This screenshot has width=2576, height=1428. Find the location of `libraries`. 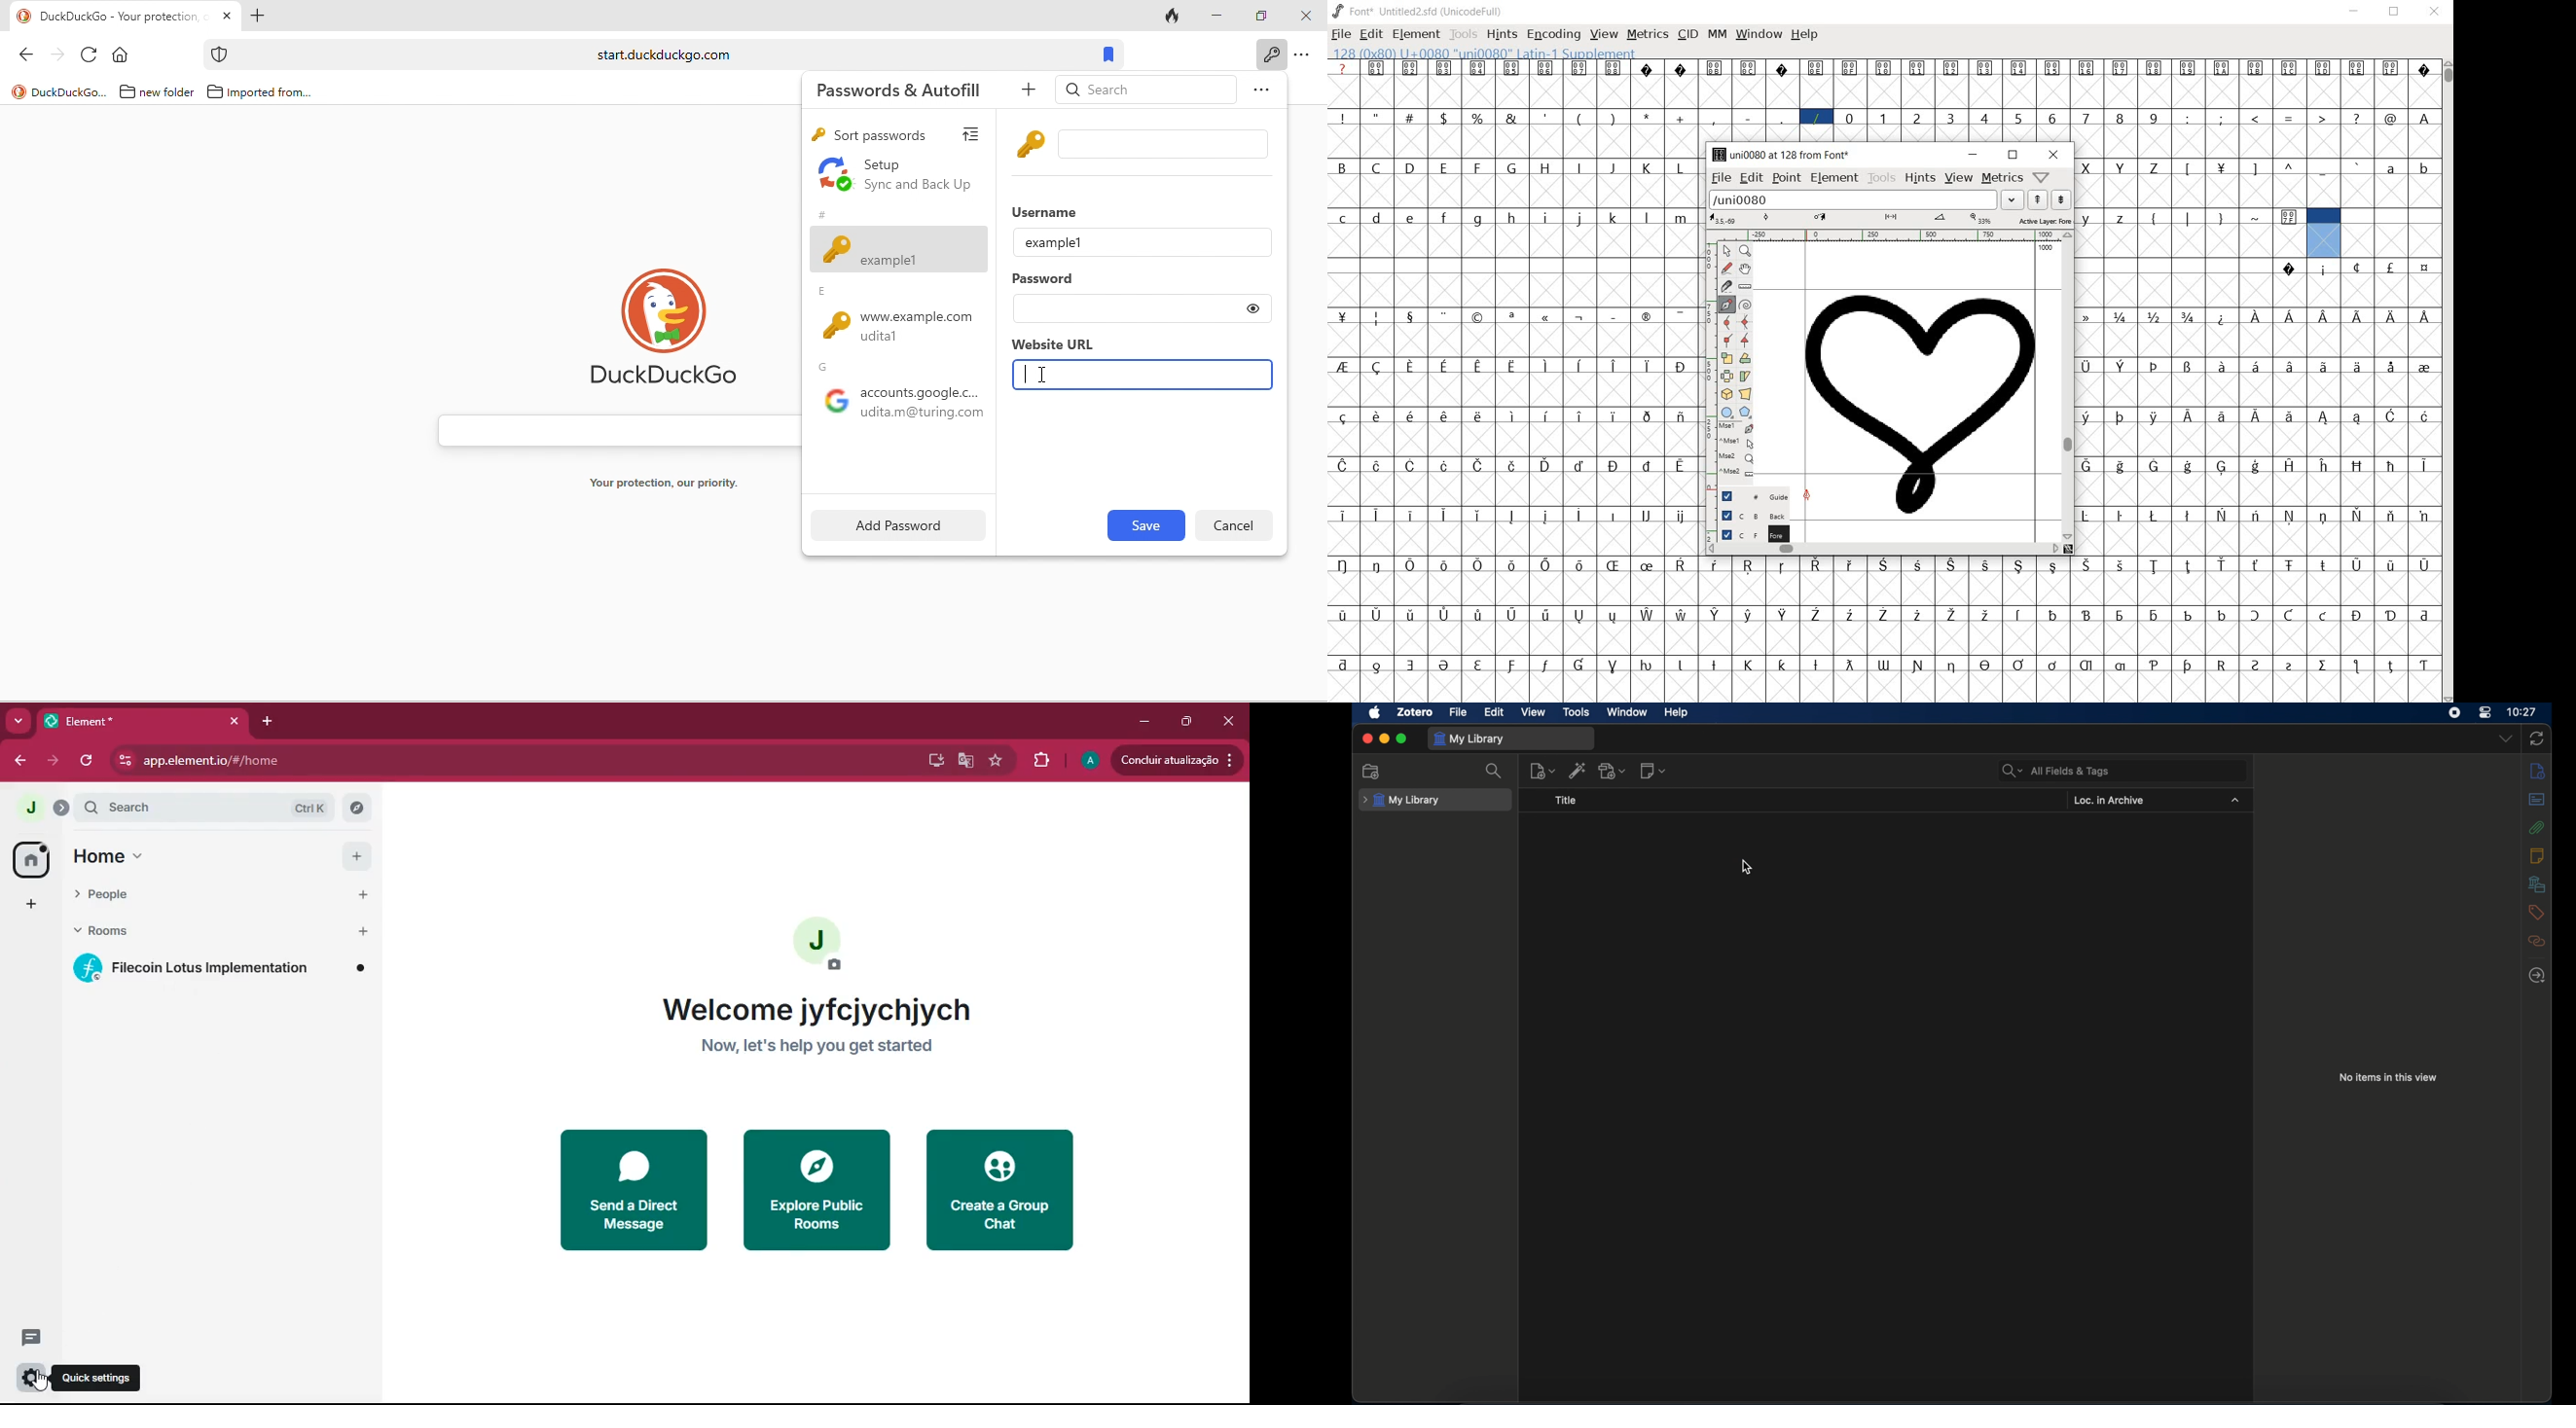

libraries is located at coordinates (2538, 884).